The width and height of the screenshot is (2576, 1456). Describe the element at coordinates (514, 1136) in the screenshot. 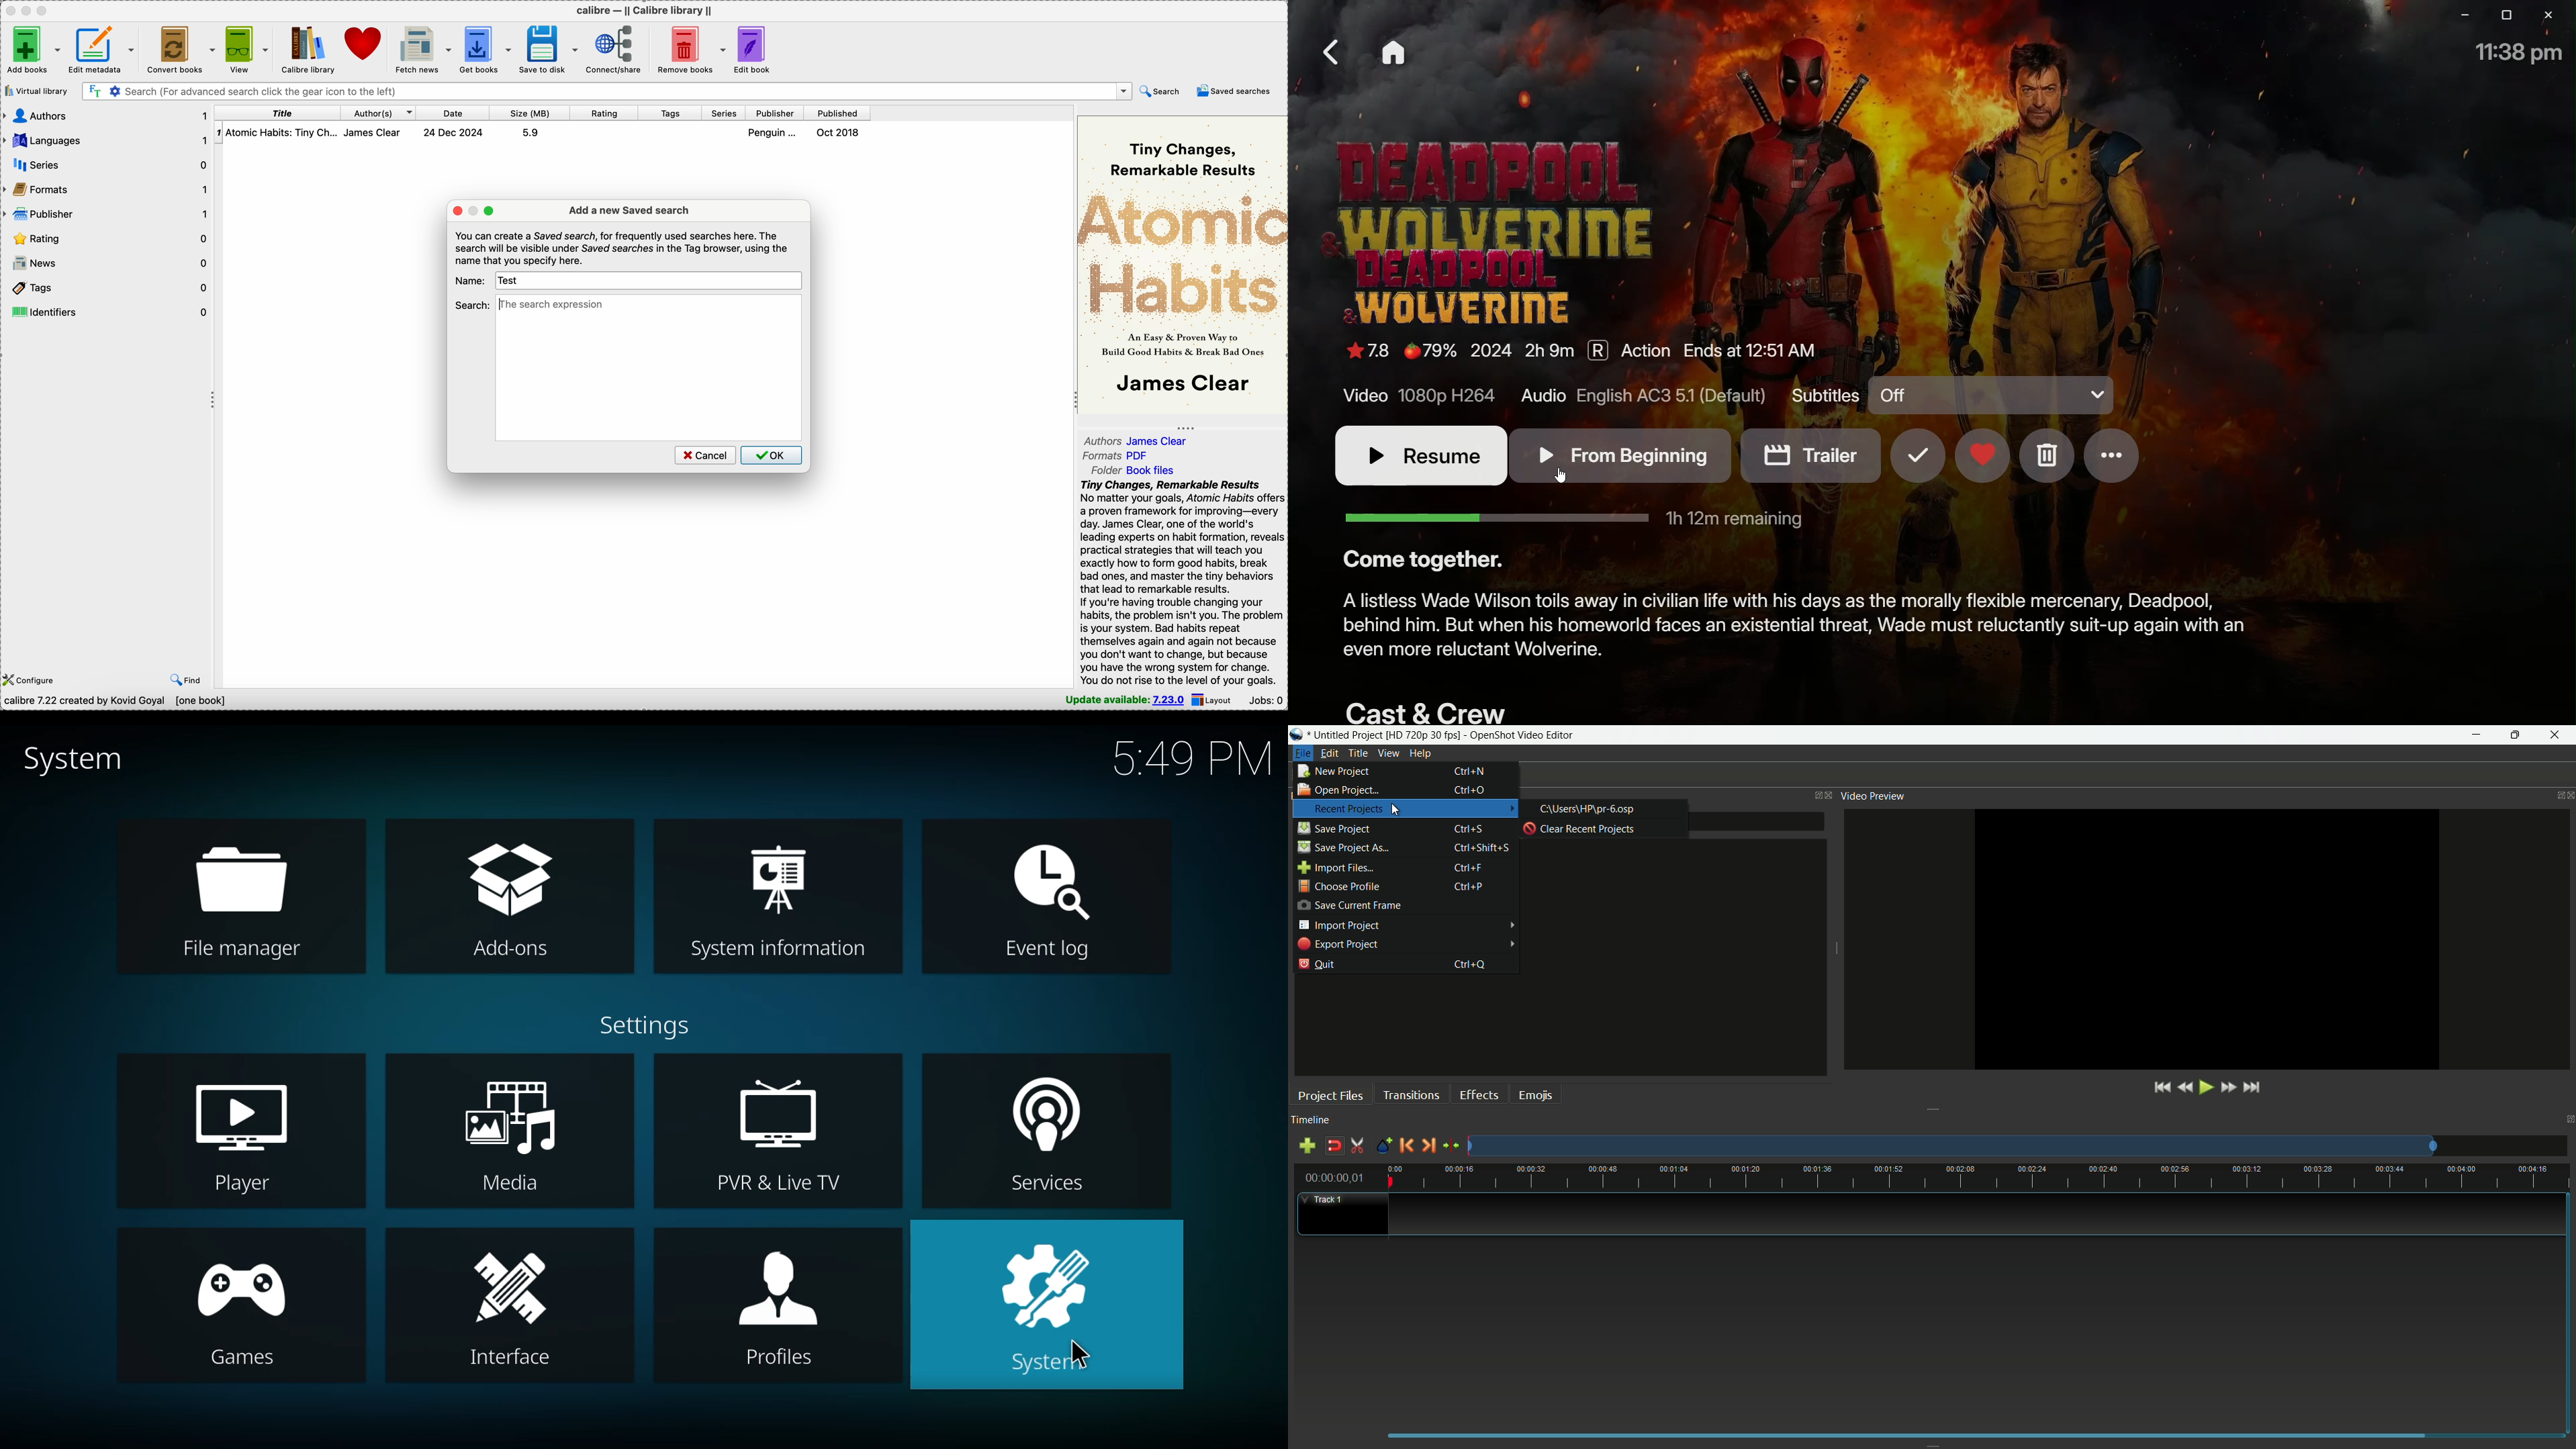

I see `media` at that location.